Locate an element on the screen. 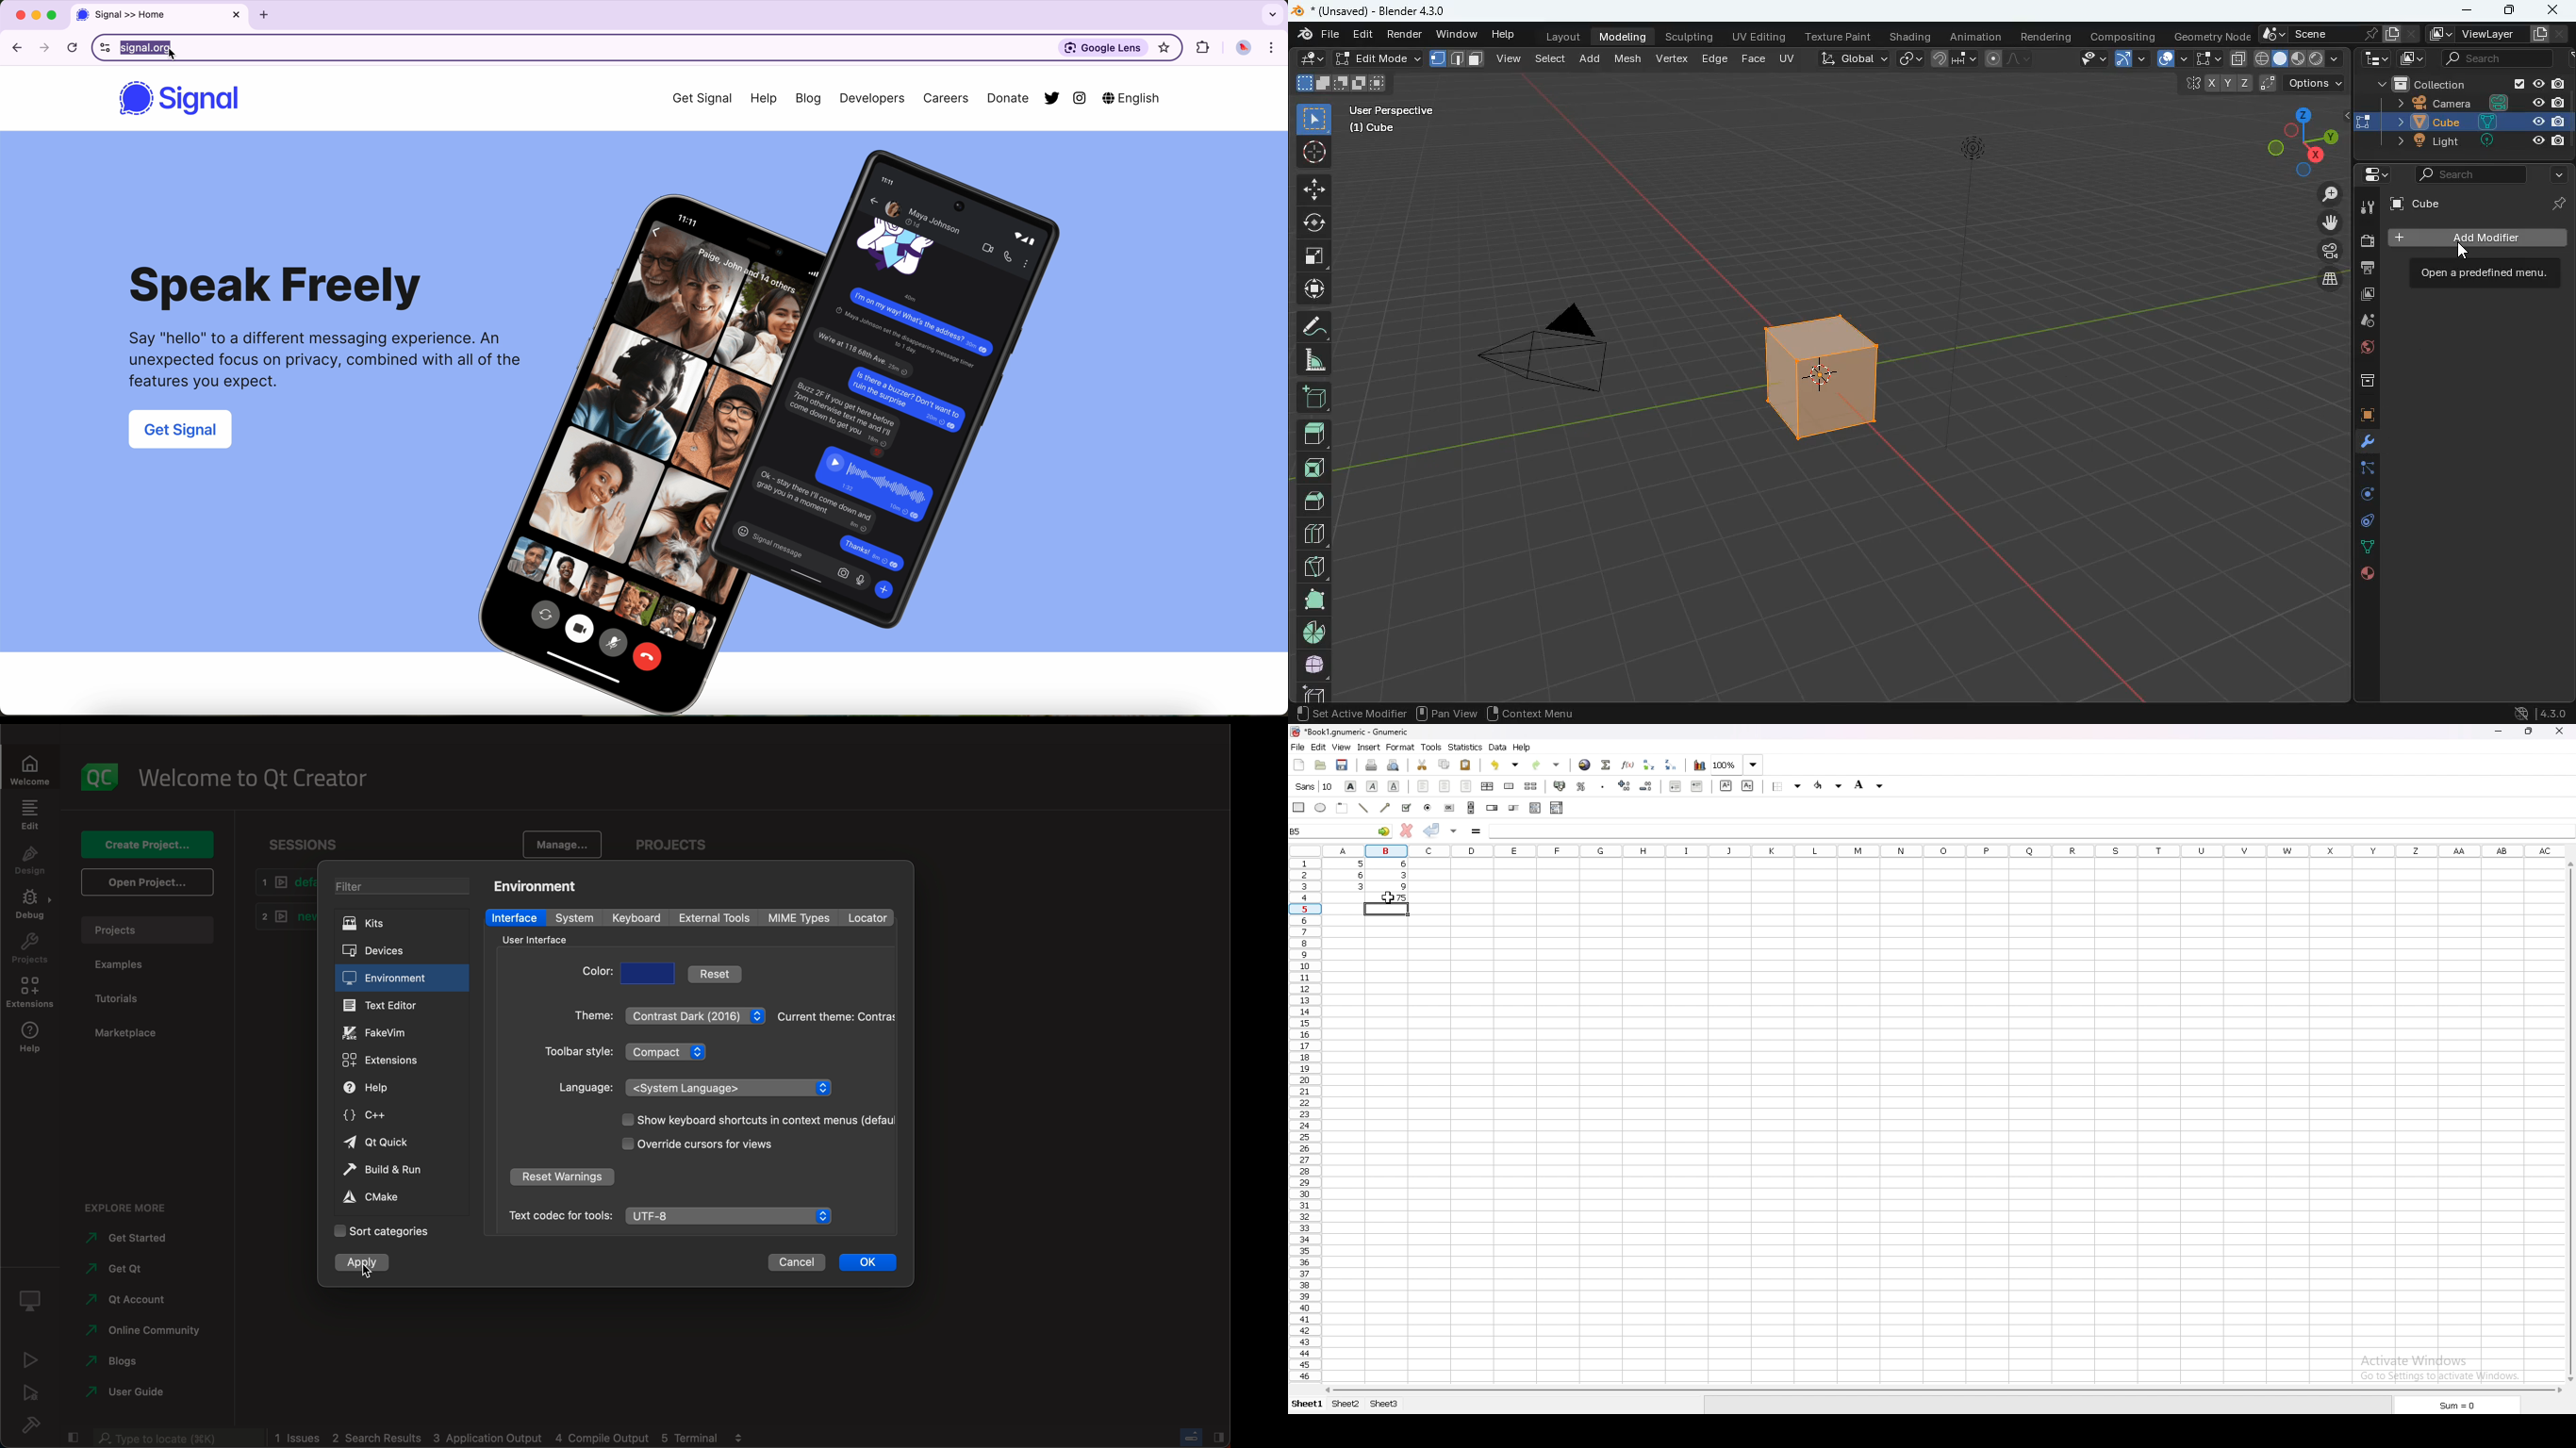 The width and height of the screenshot is (2576, 1456). slider is located at coordinates (1514, 808).